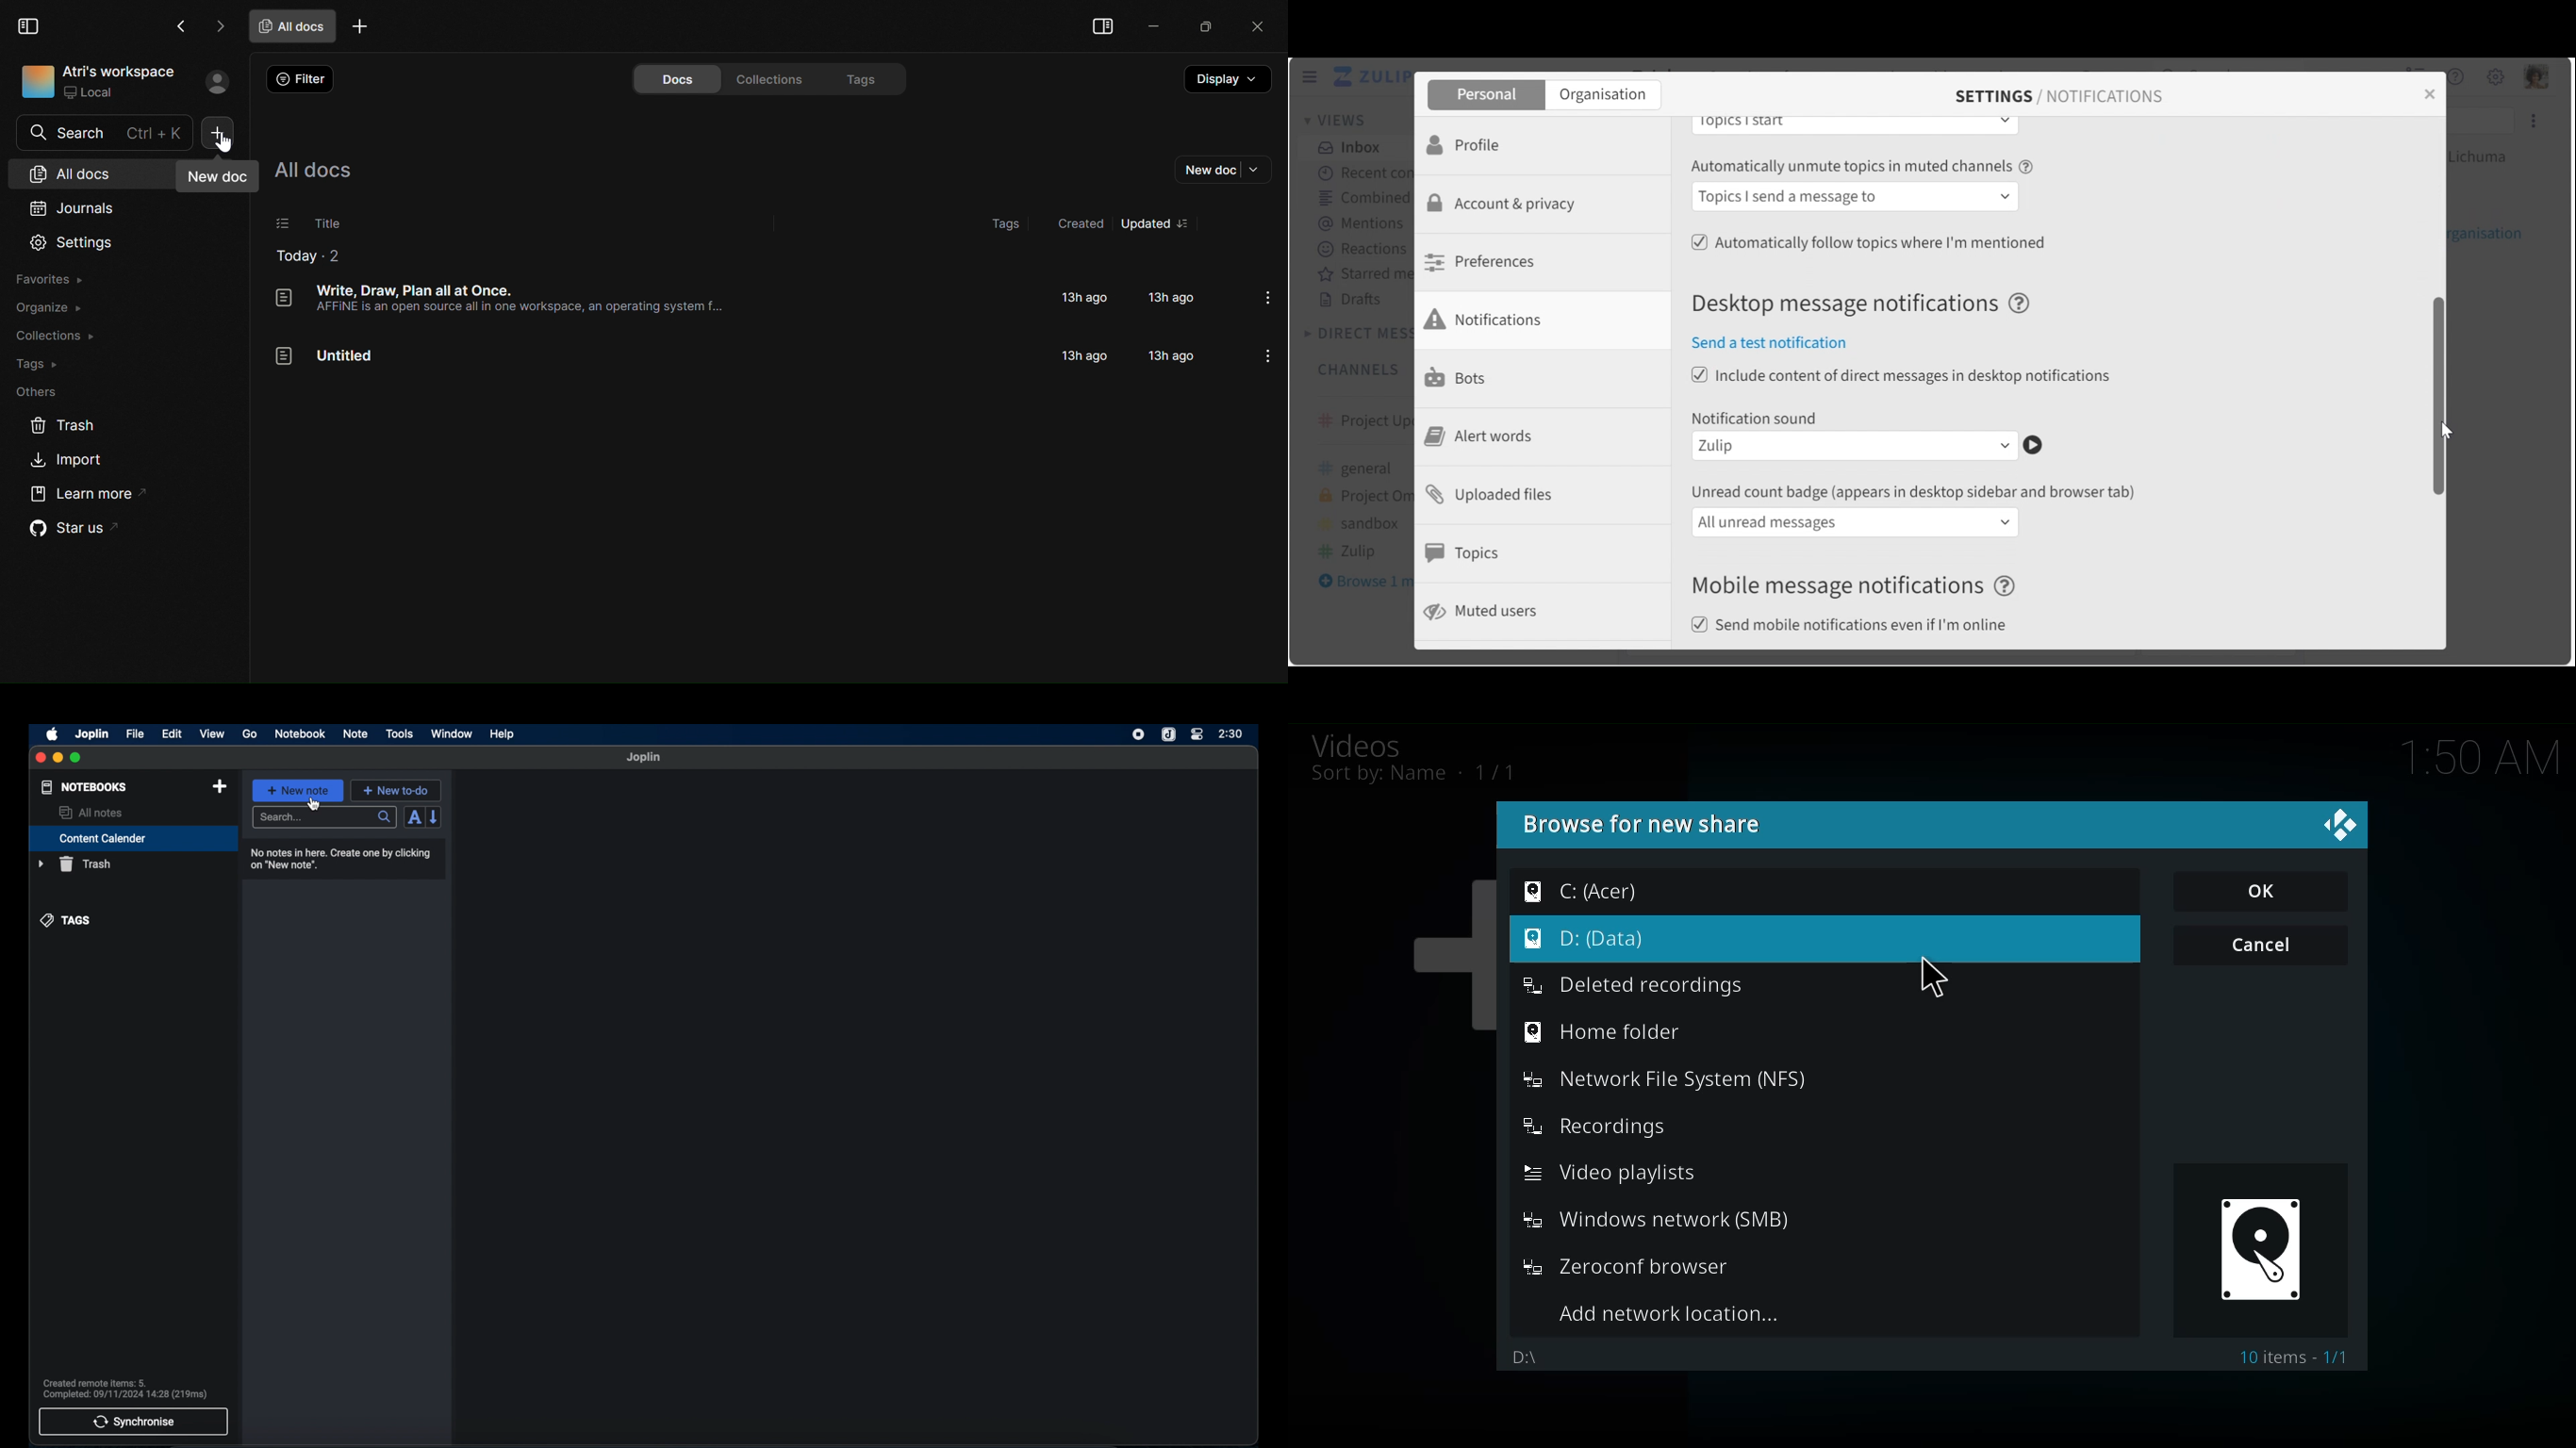 The height and width of the screenshot is (1456, 2576). I want to click on new note, so click(298, 790).